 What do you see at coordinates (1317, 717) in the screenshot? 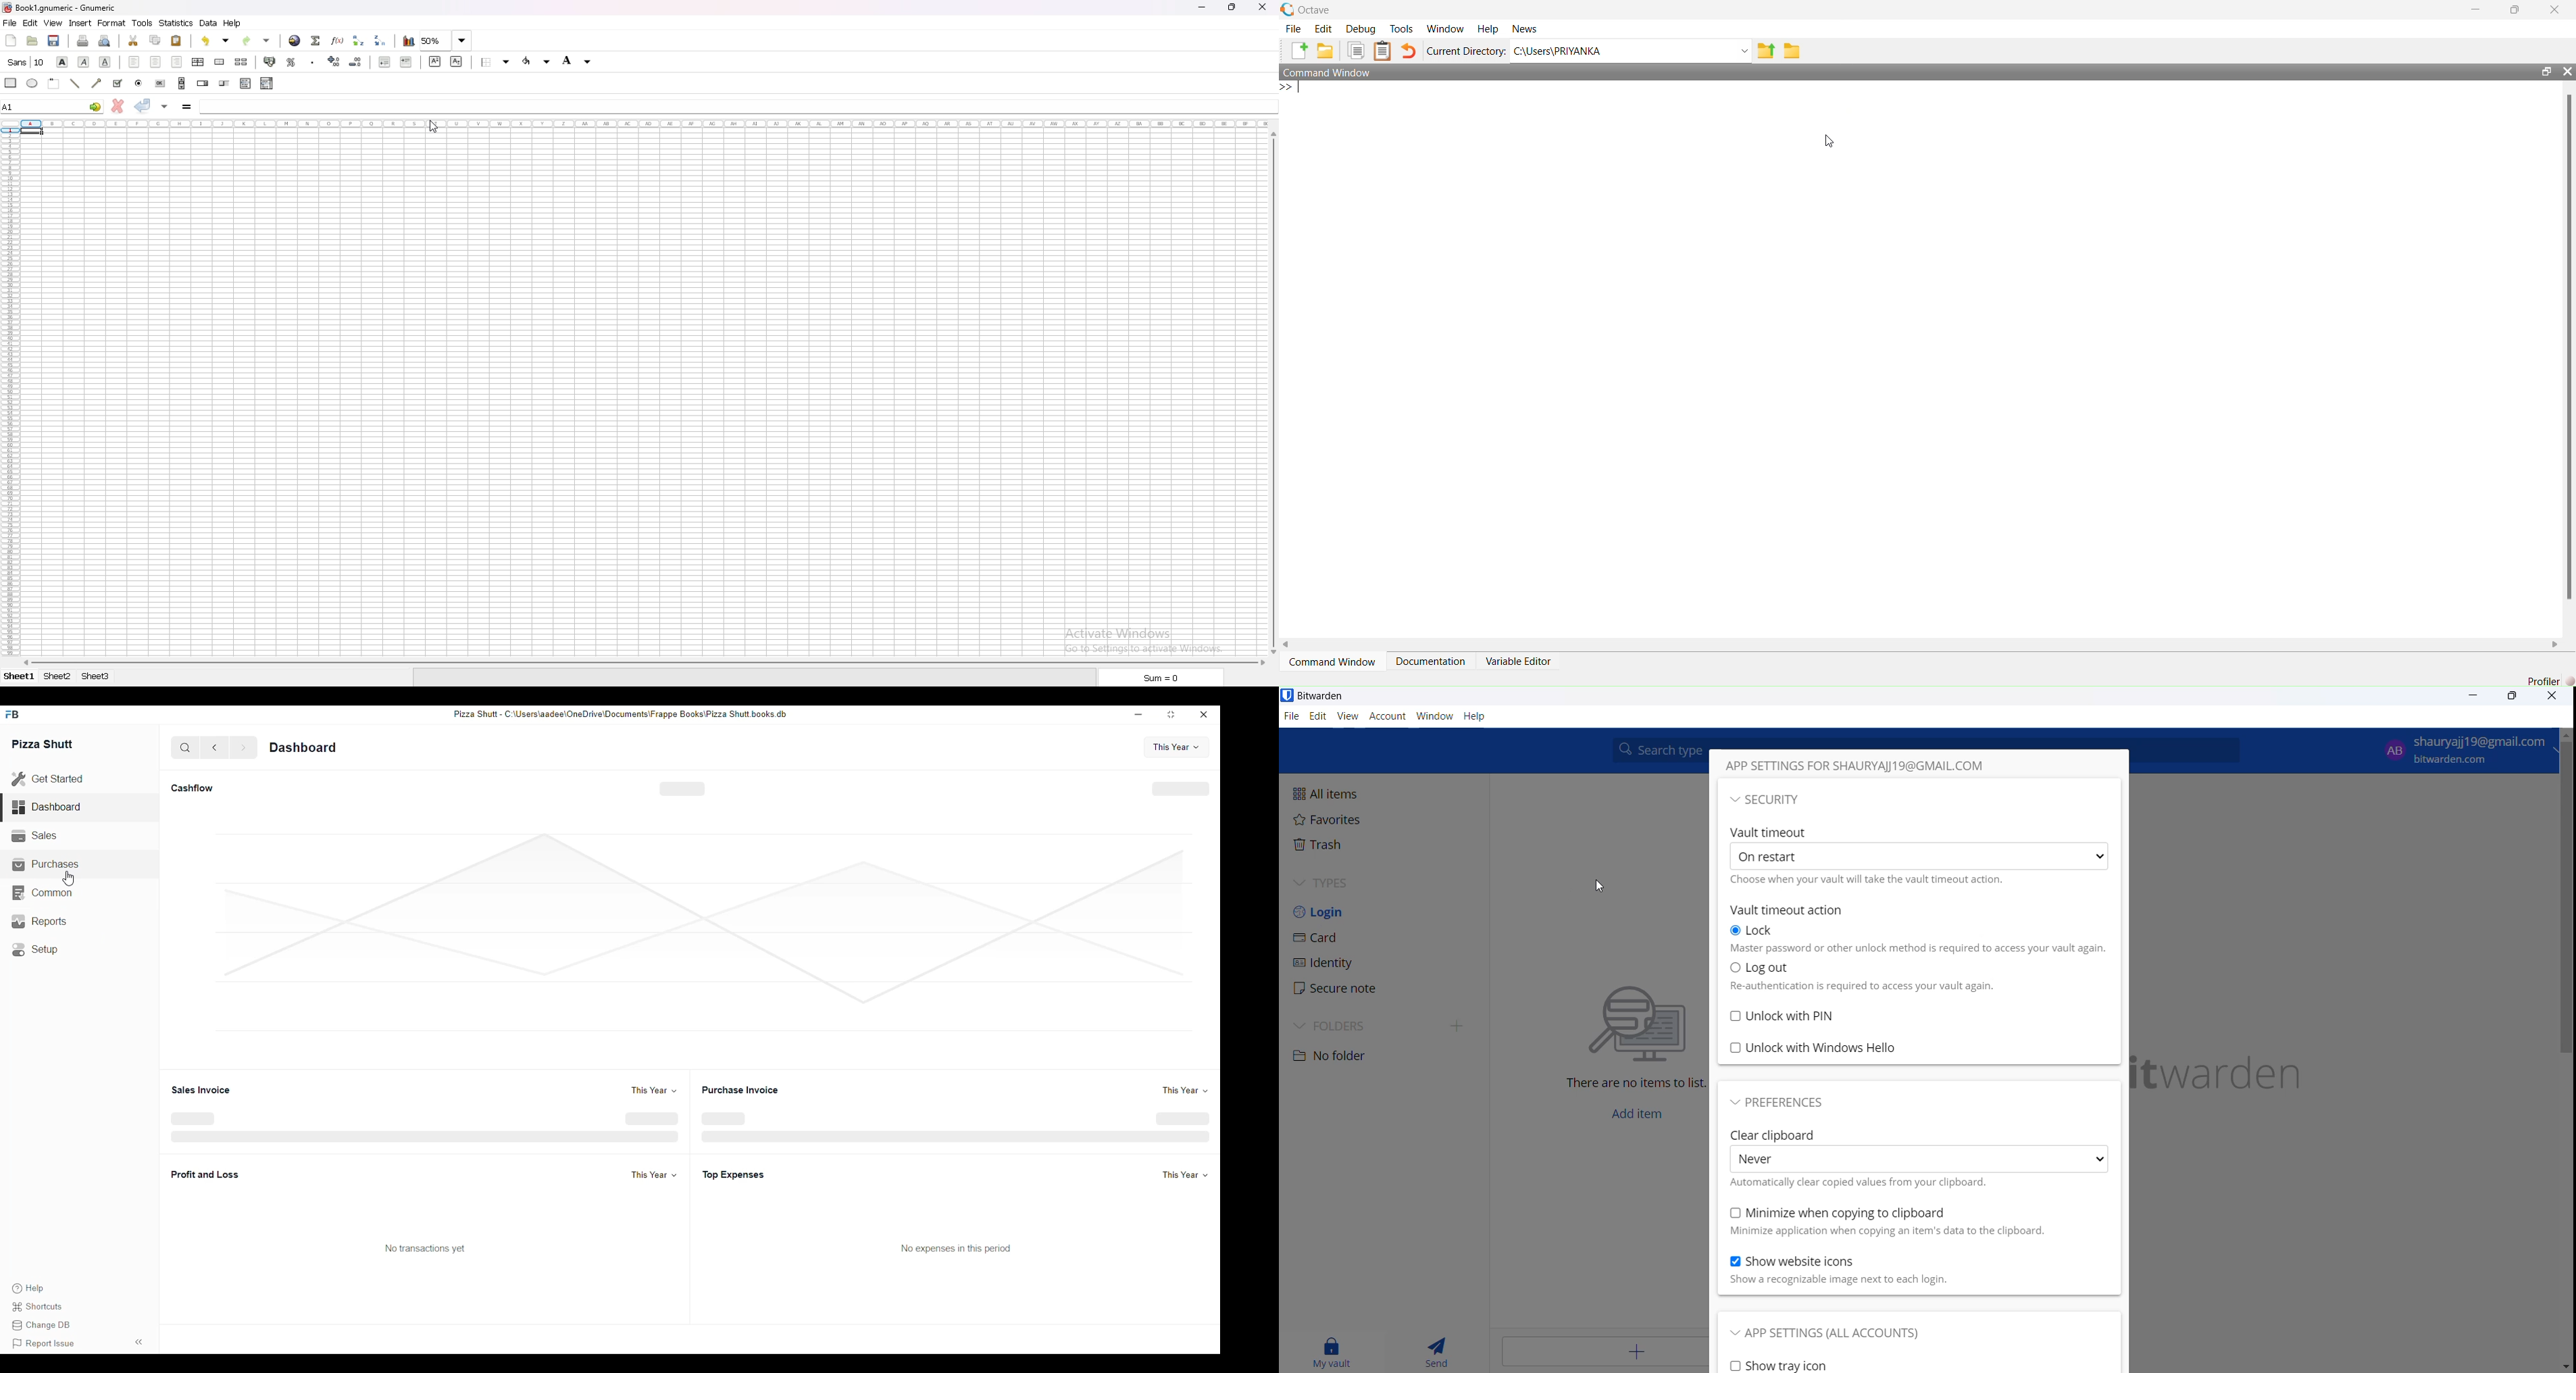
I see `edit` at bounding box center [1317, 717].